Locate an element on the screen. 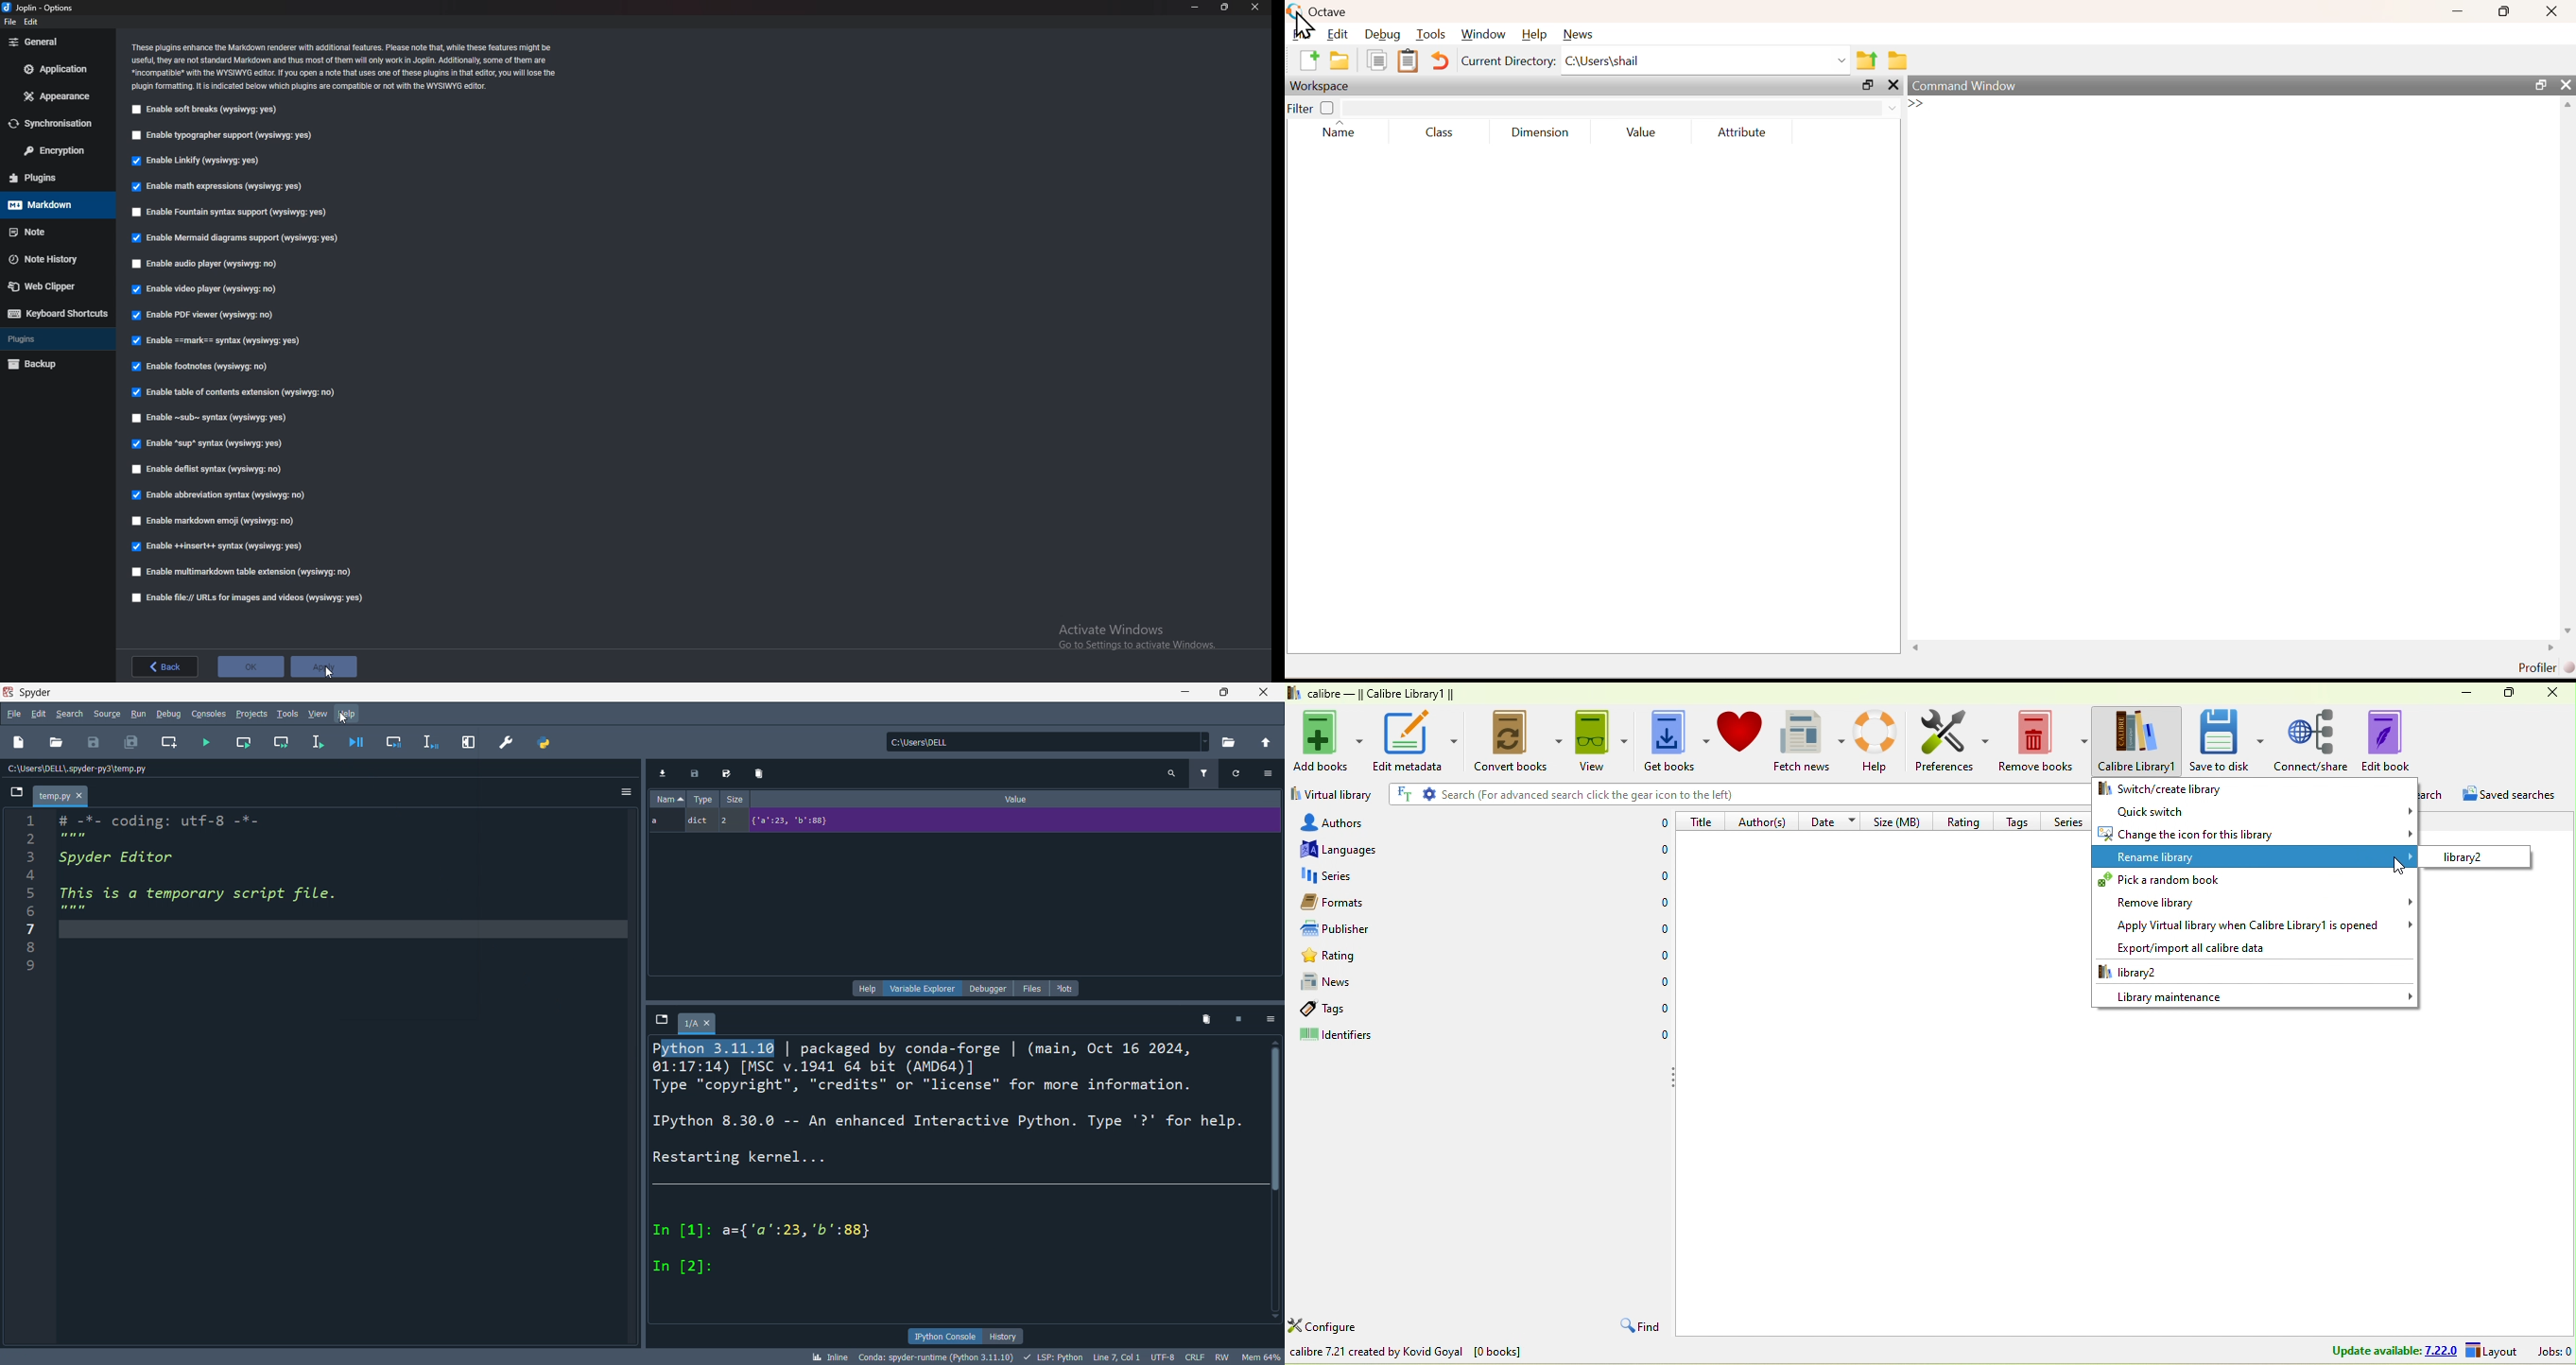  minimize is located at coordinates (2460, 691).